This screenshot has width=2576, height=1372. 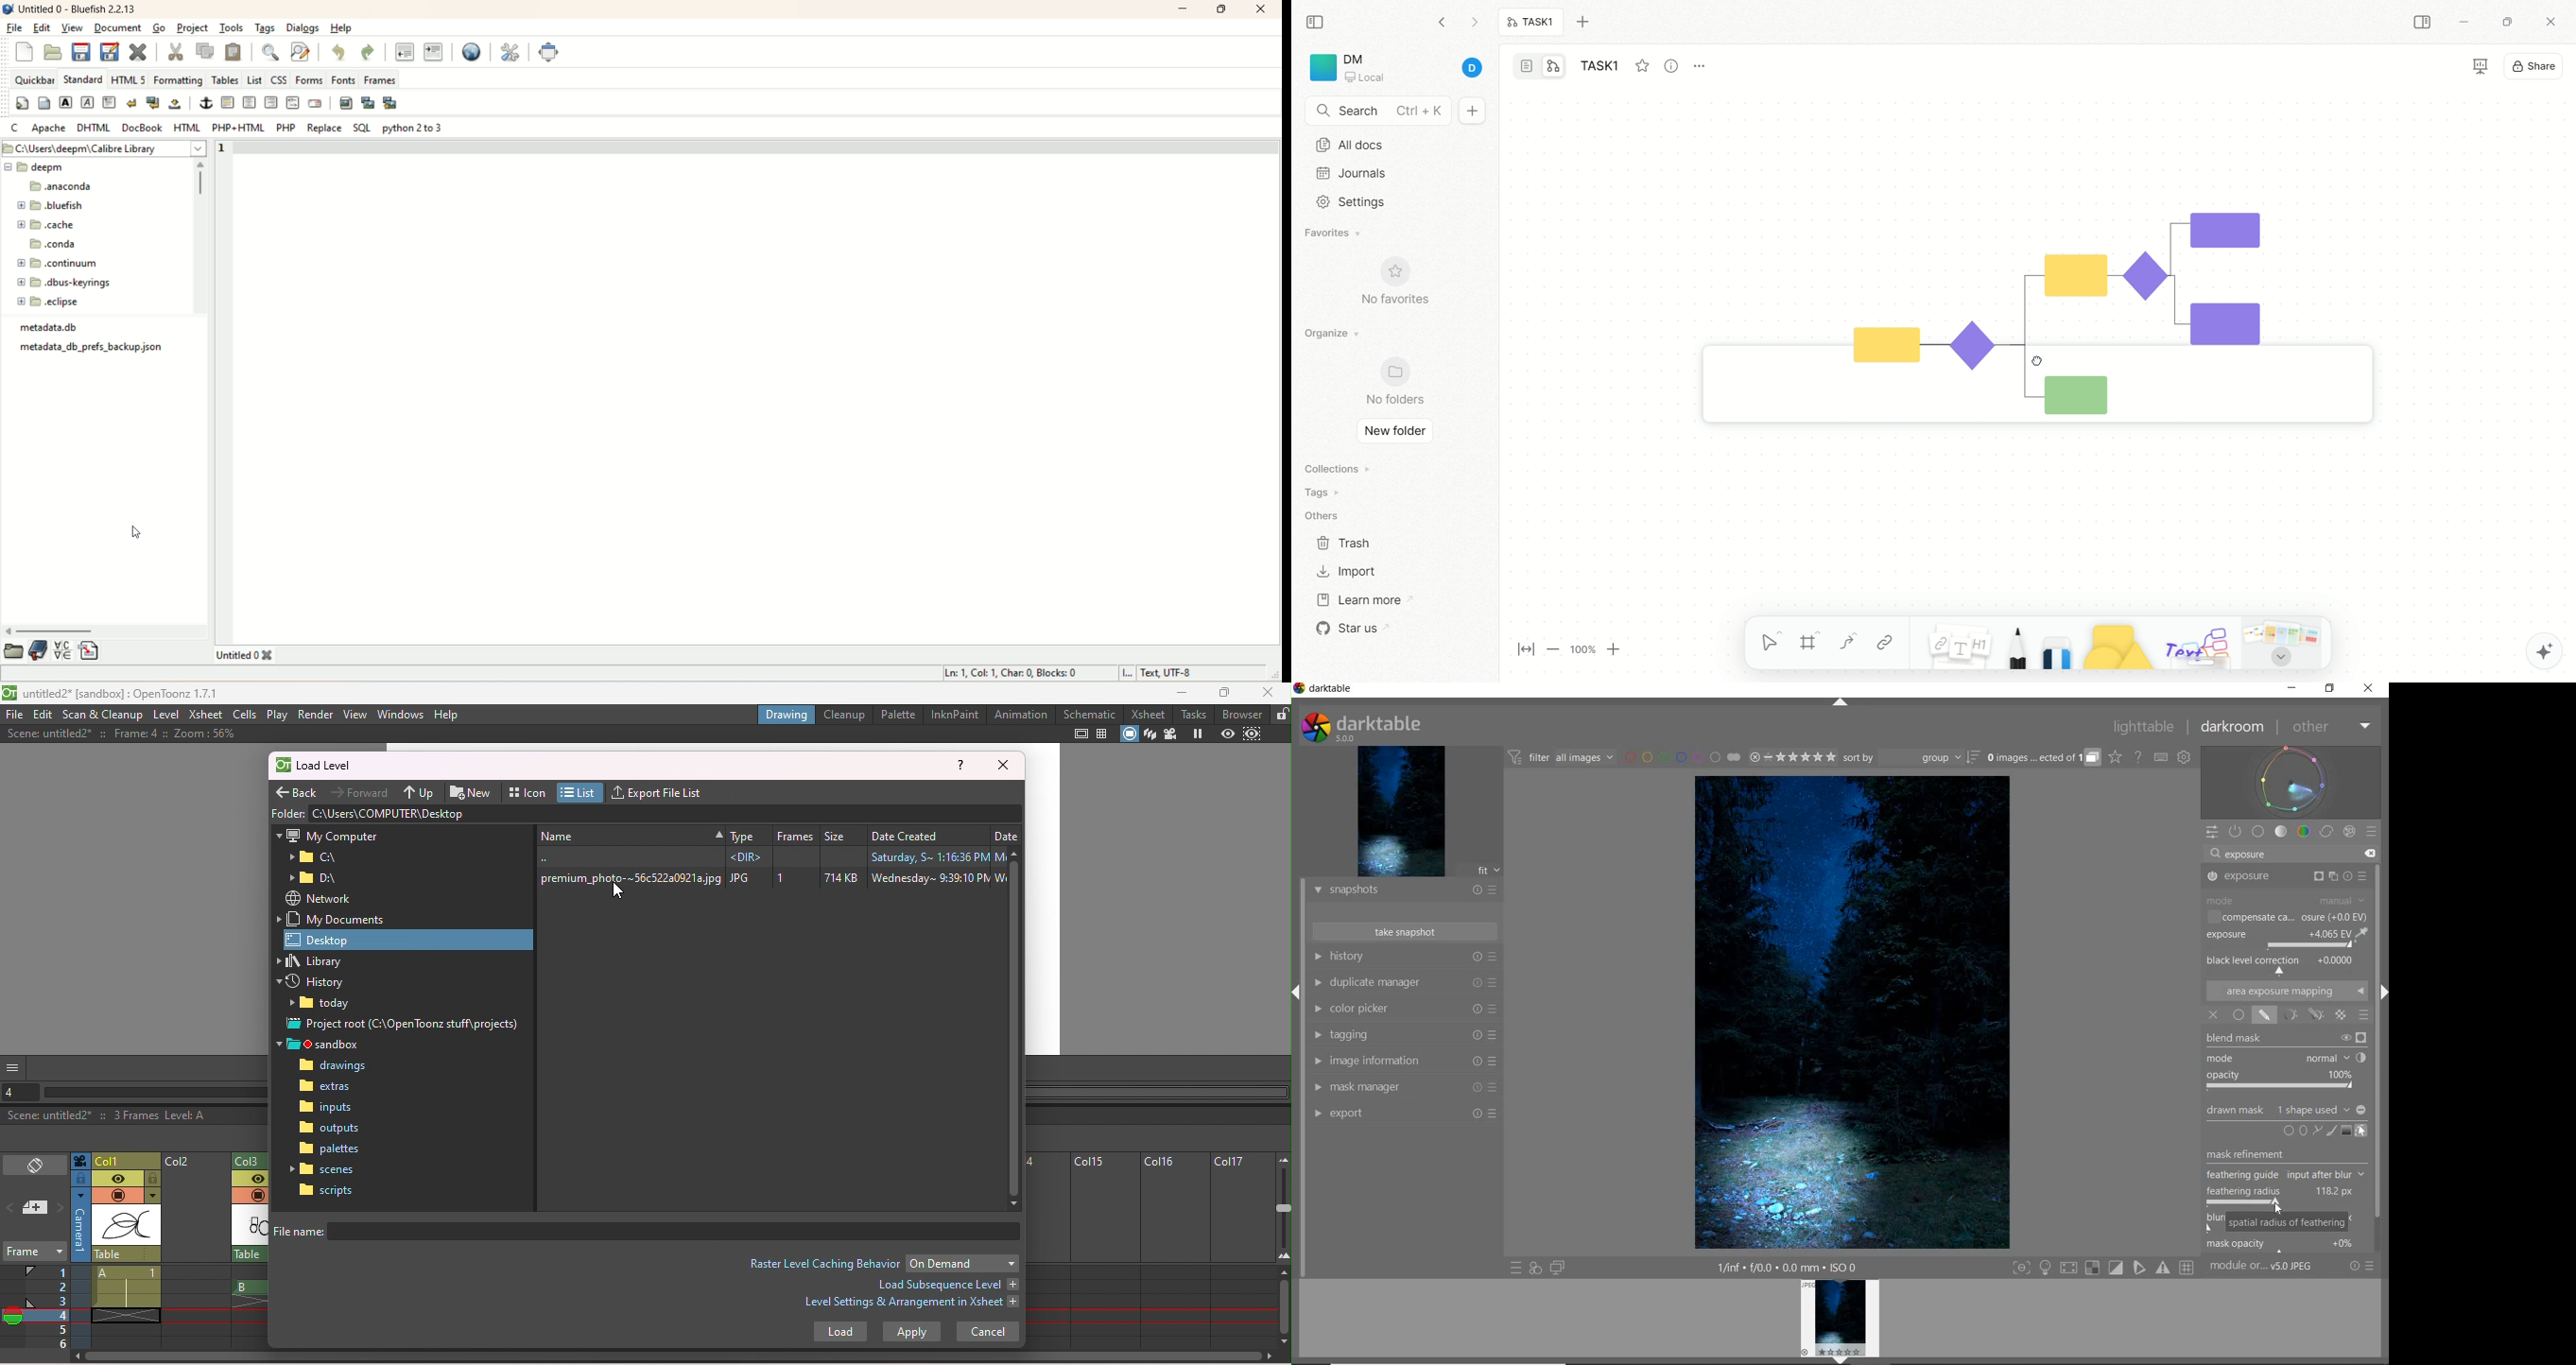 I want to click on MASK MANAGER, so click(x=1403, y=1088).